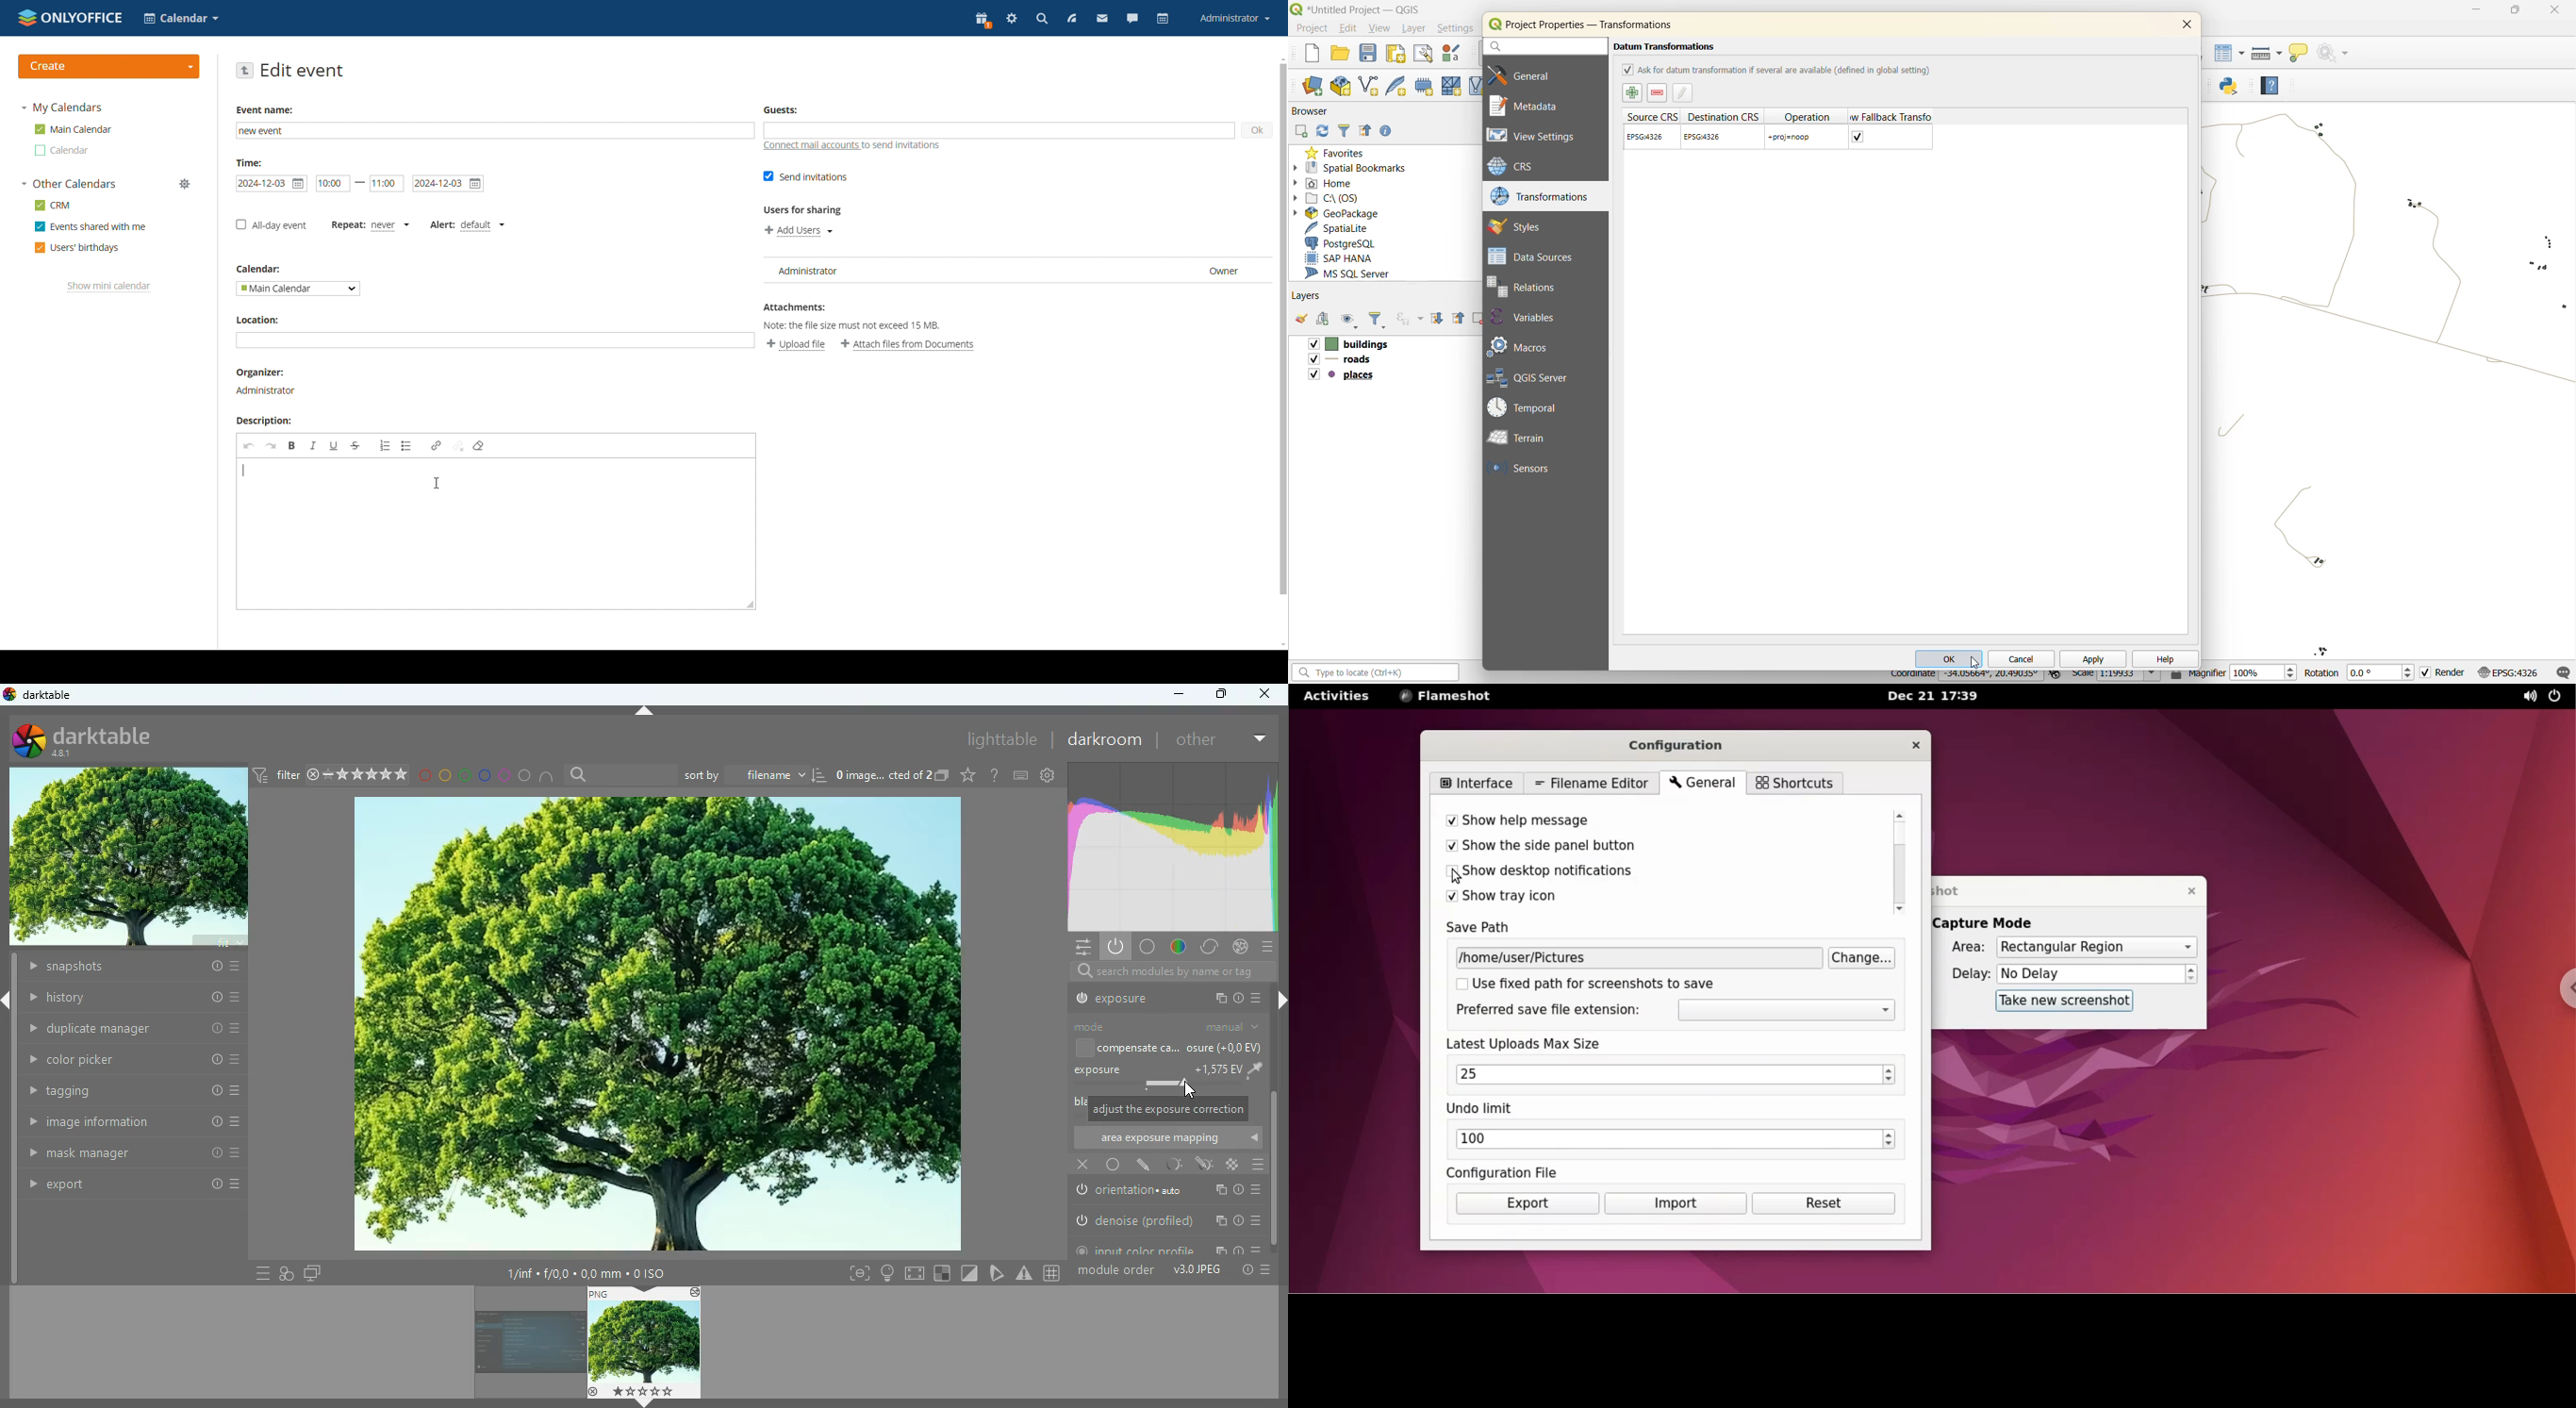 The width and height of the screenshot is (2576, 1428). Describe the element at coordinates (1309, 27) in the screenshot. I see `project` at that location.